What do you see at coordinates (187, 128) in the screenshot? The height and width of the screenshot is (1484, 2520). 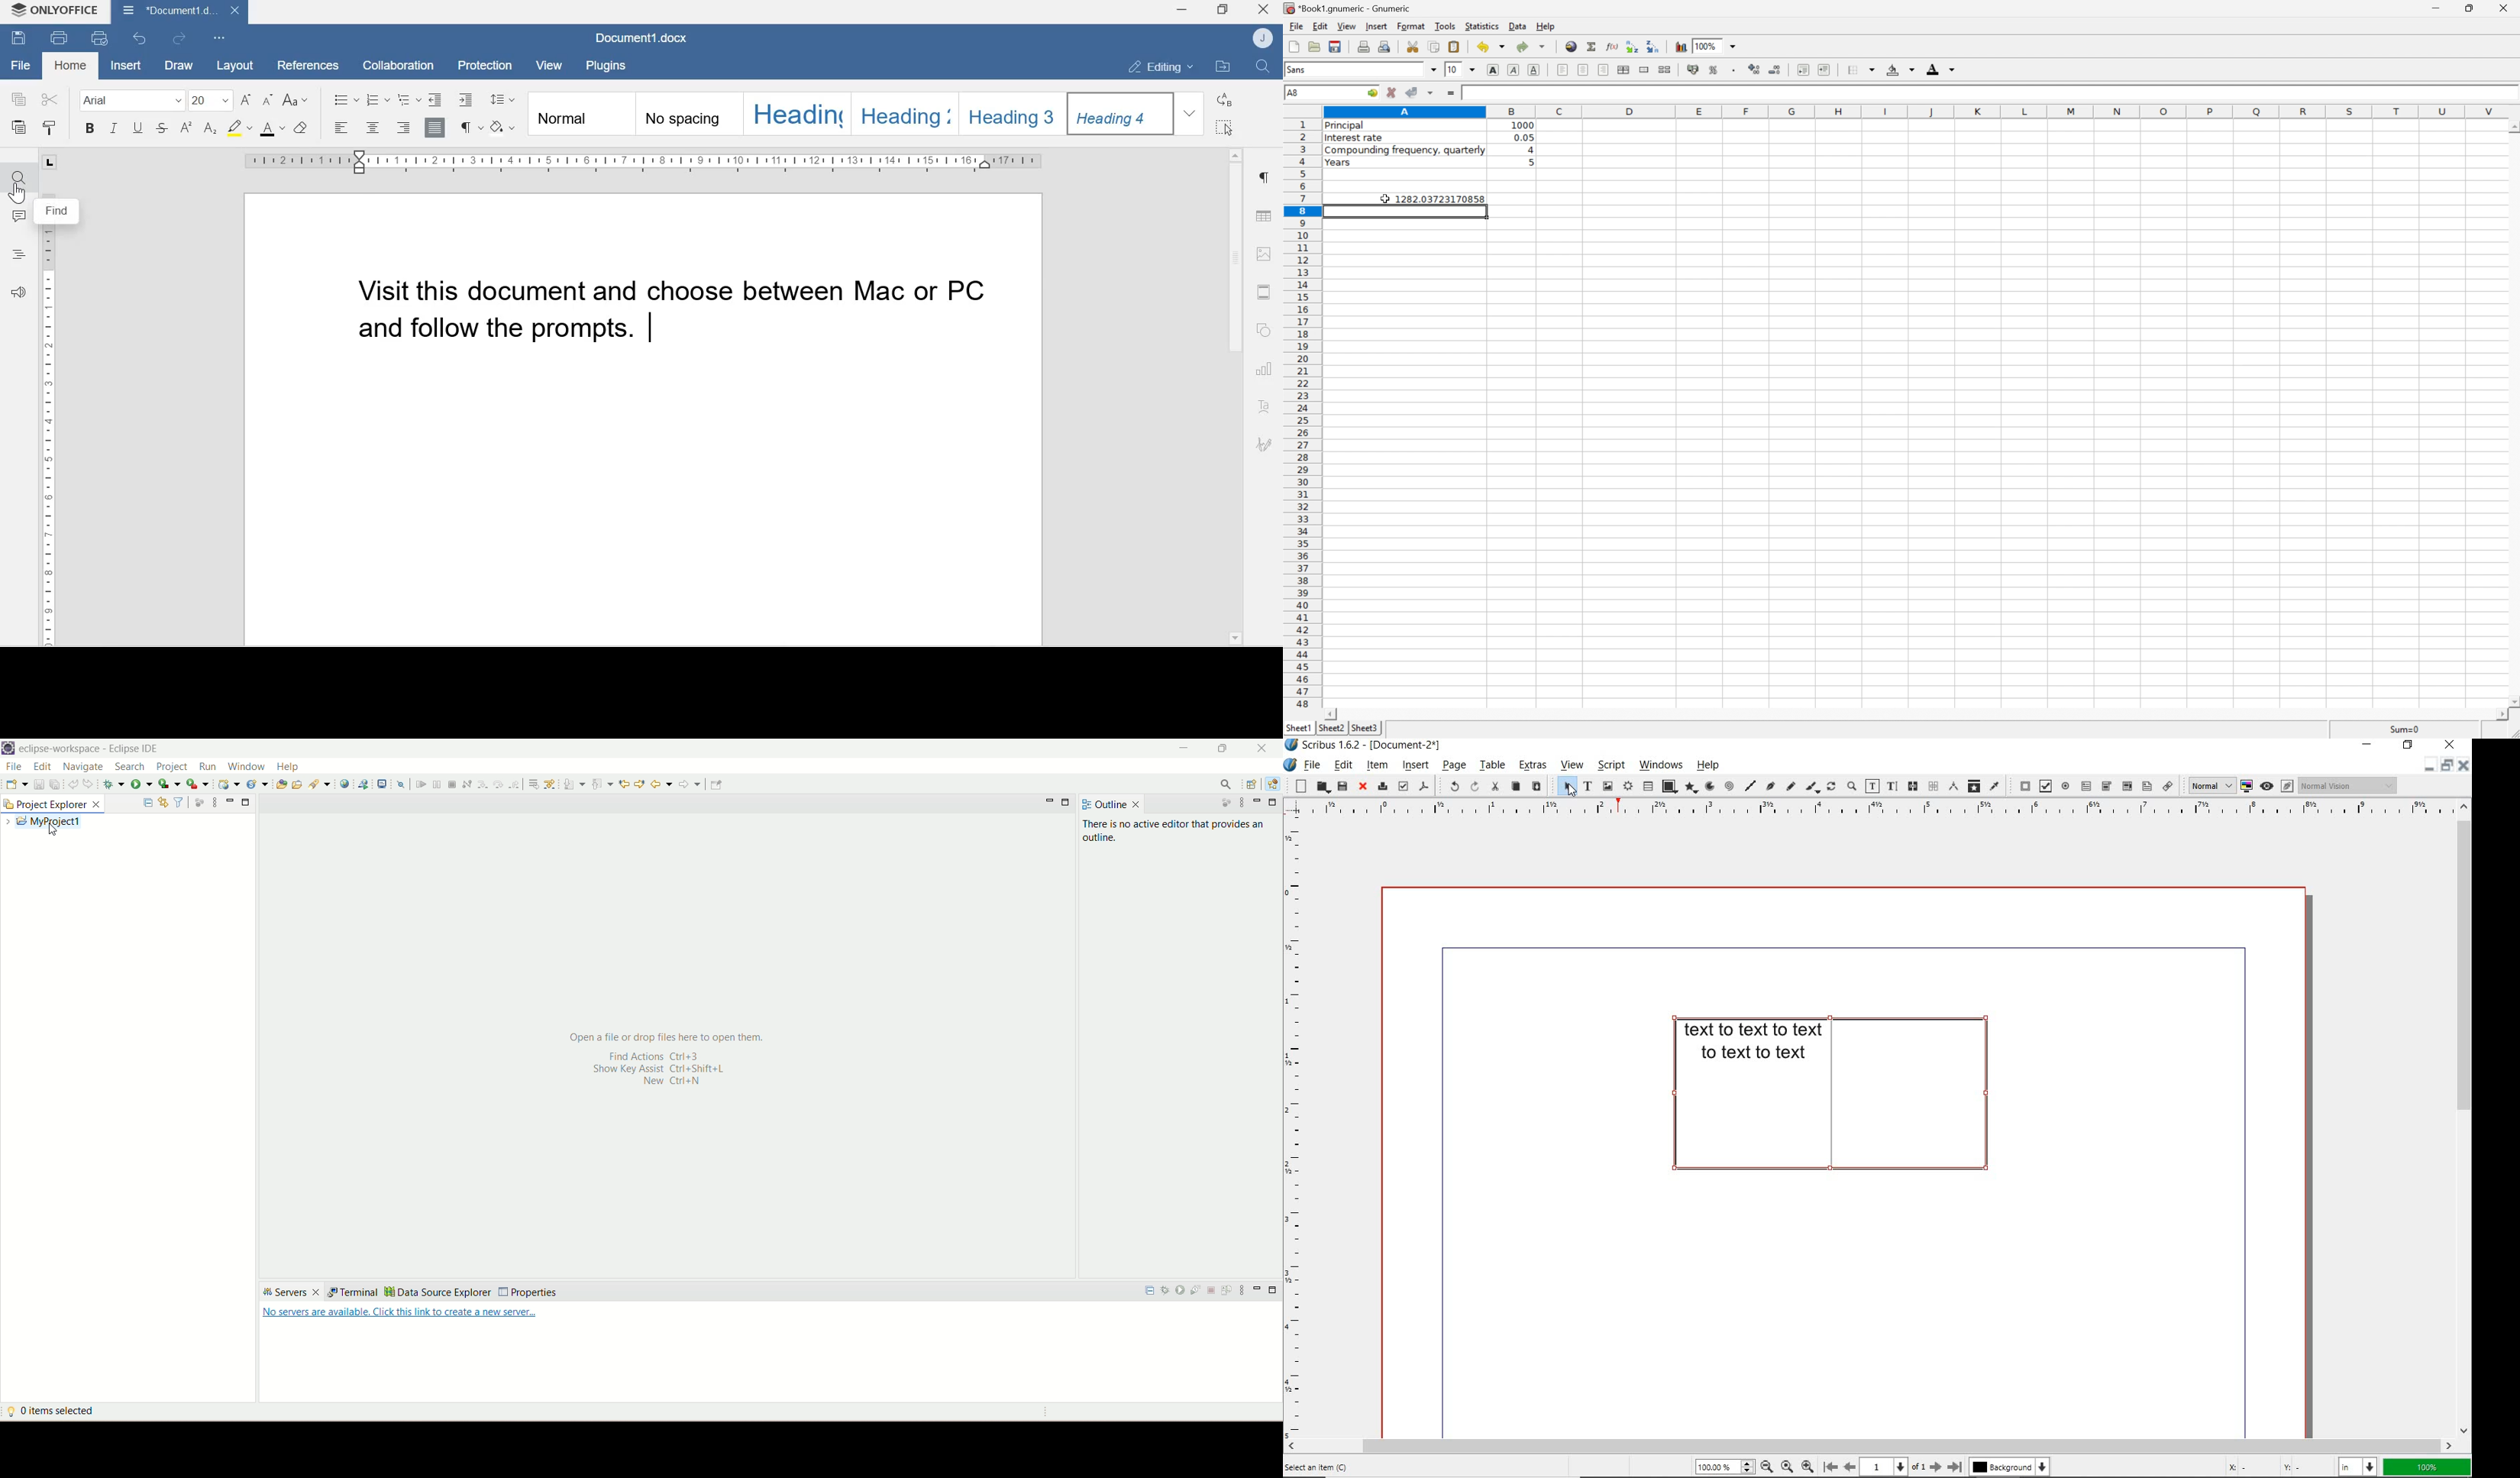 I see `Superscript` at bounding box center [187, 128].